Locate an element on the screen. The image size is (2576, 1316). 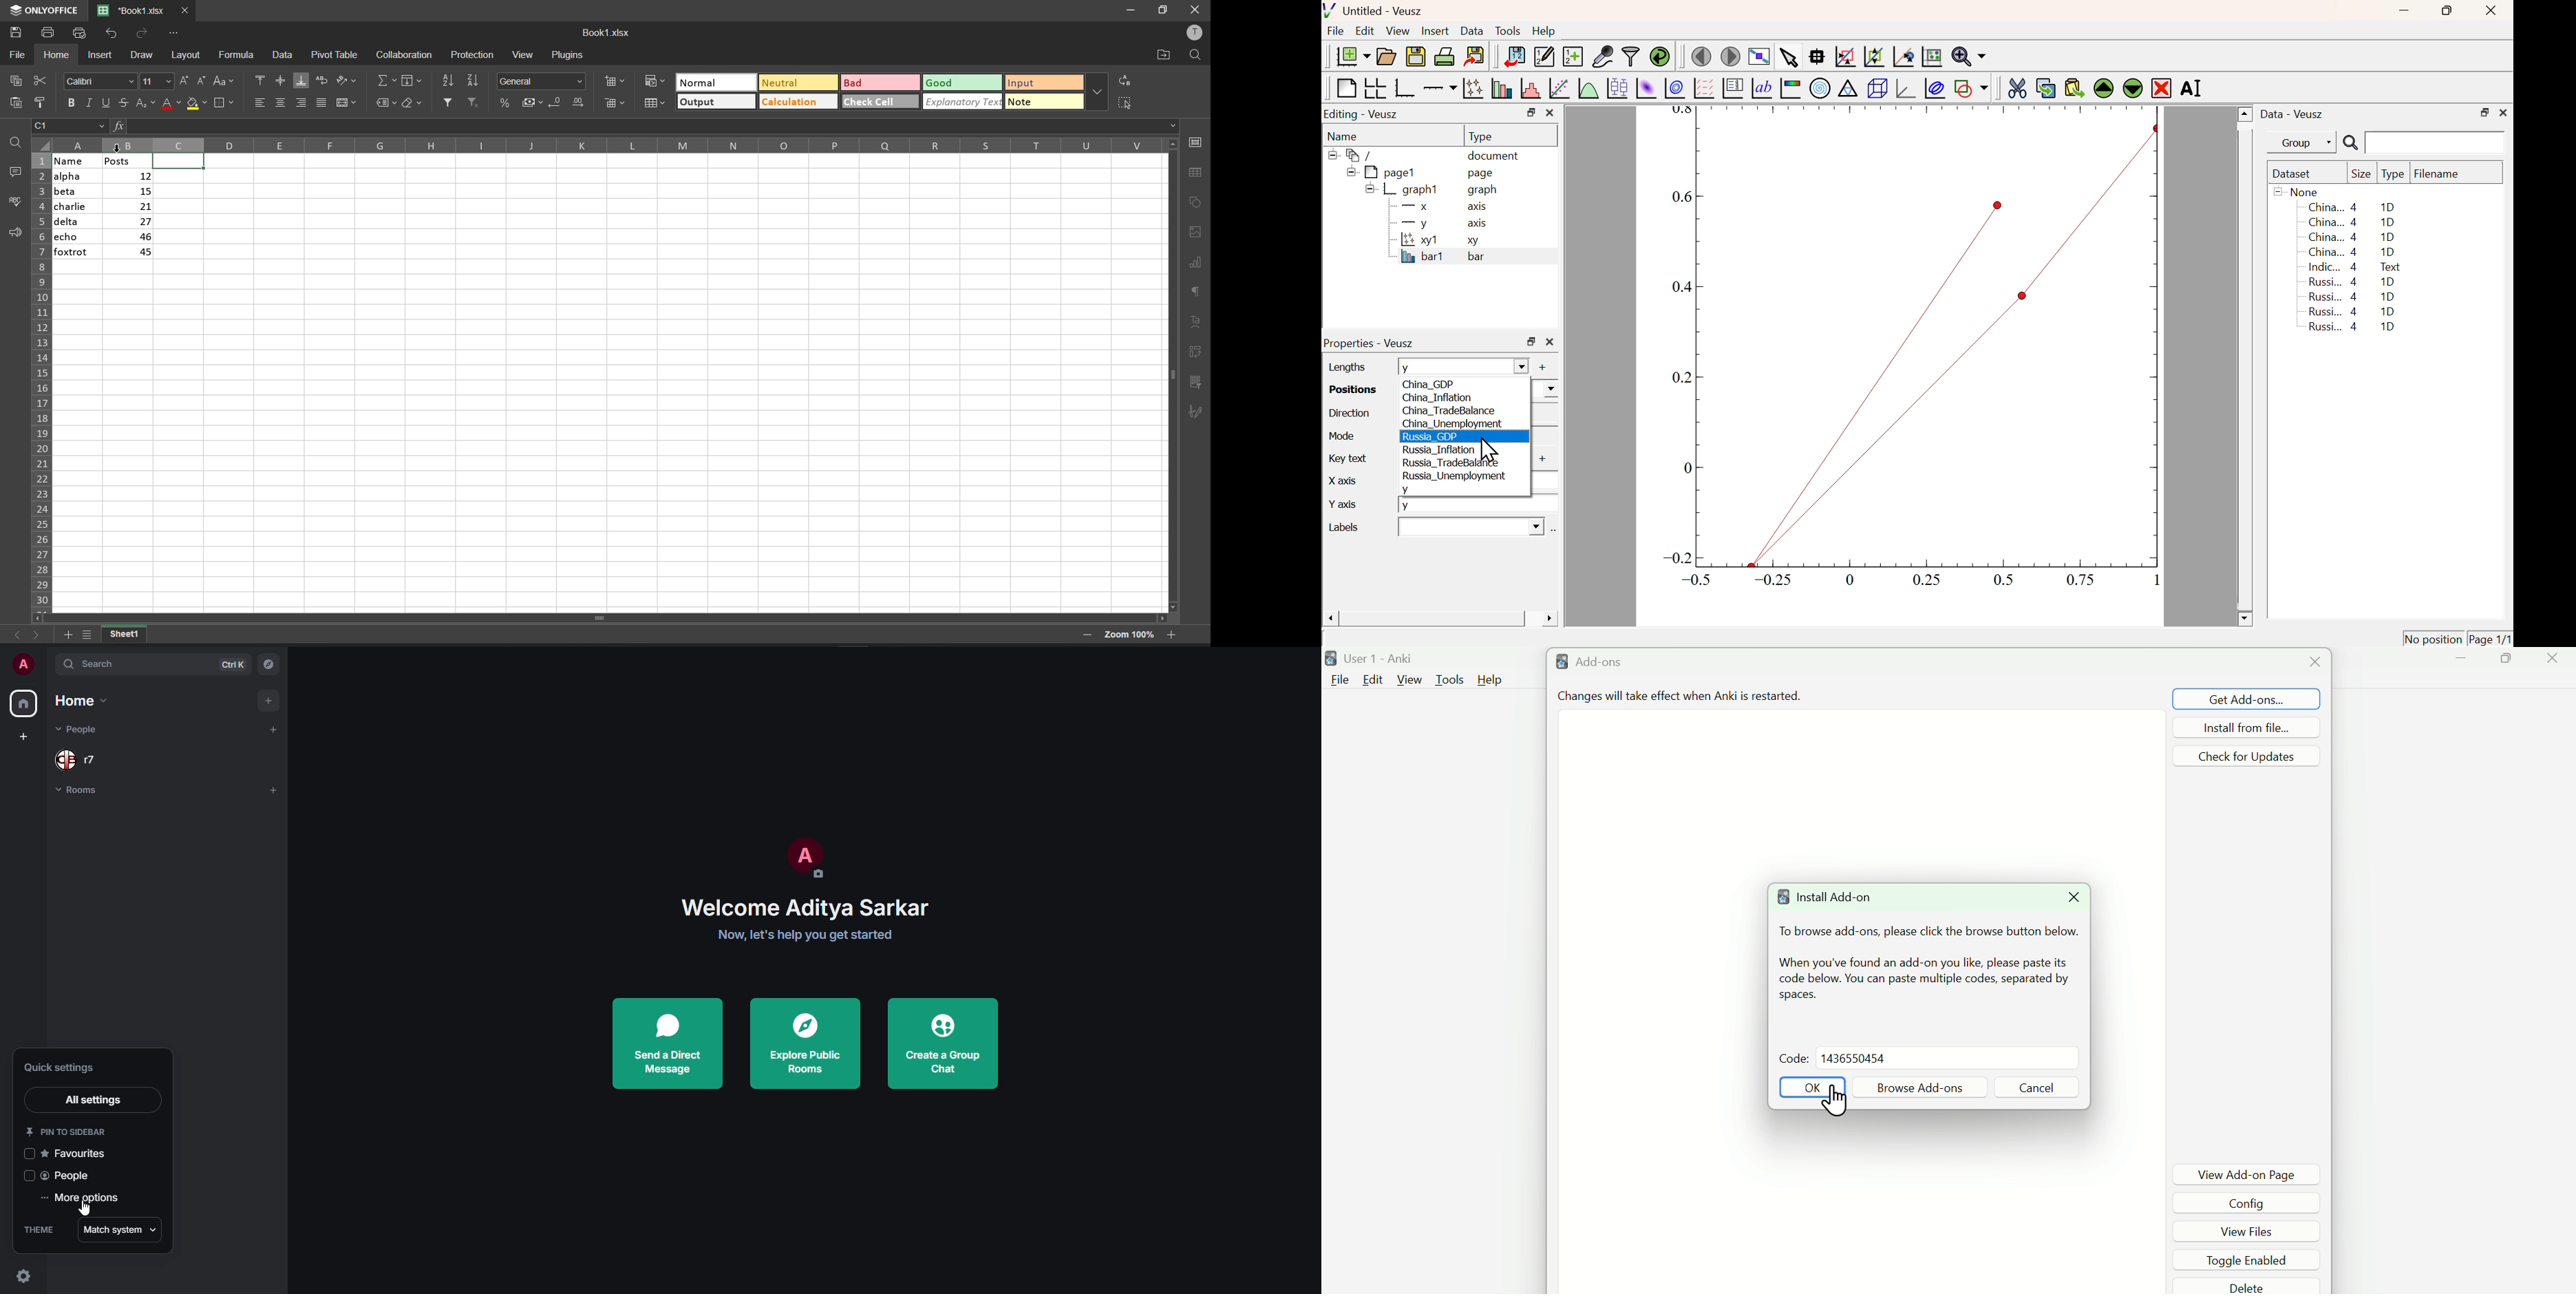
delete cells is located at coordinates (617, 103).